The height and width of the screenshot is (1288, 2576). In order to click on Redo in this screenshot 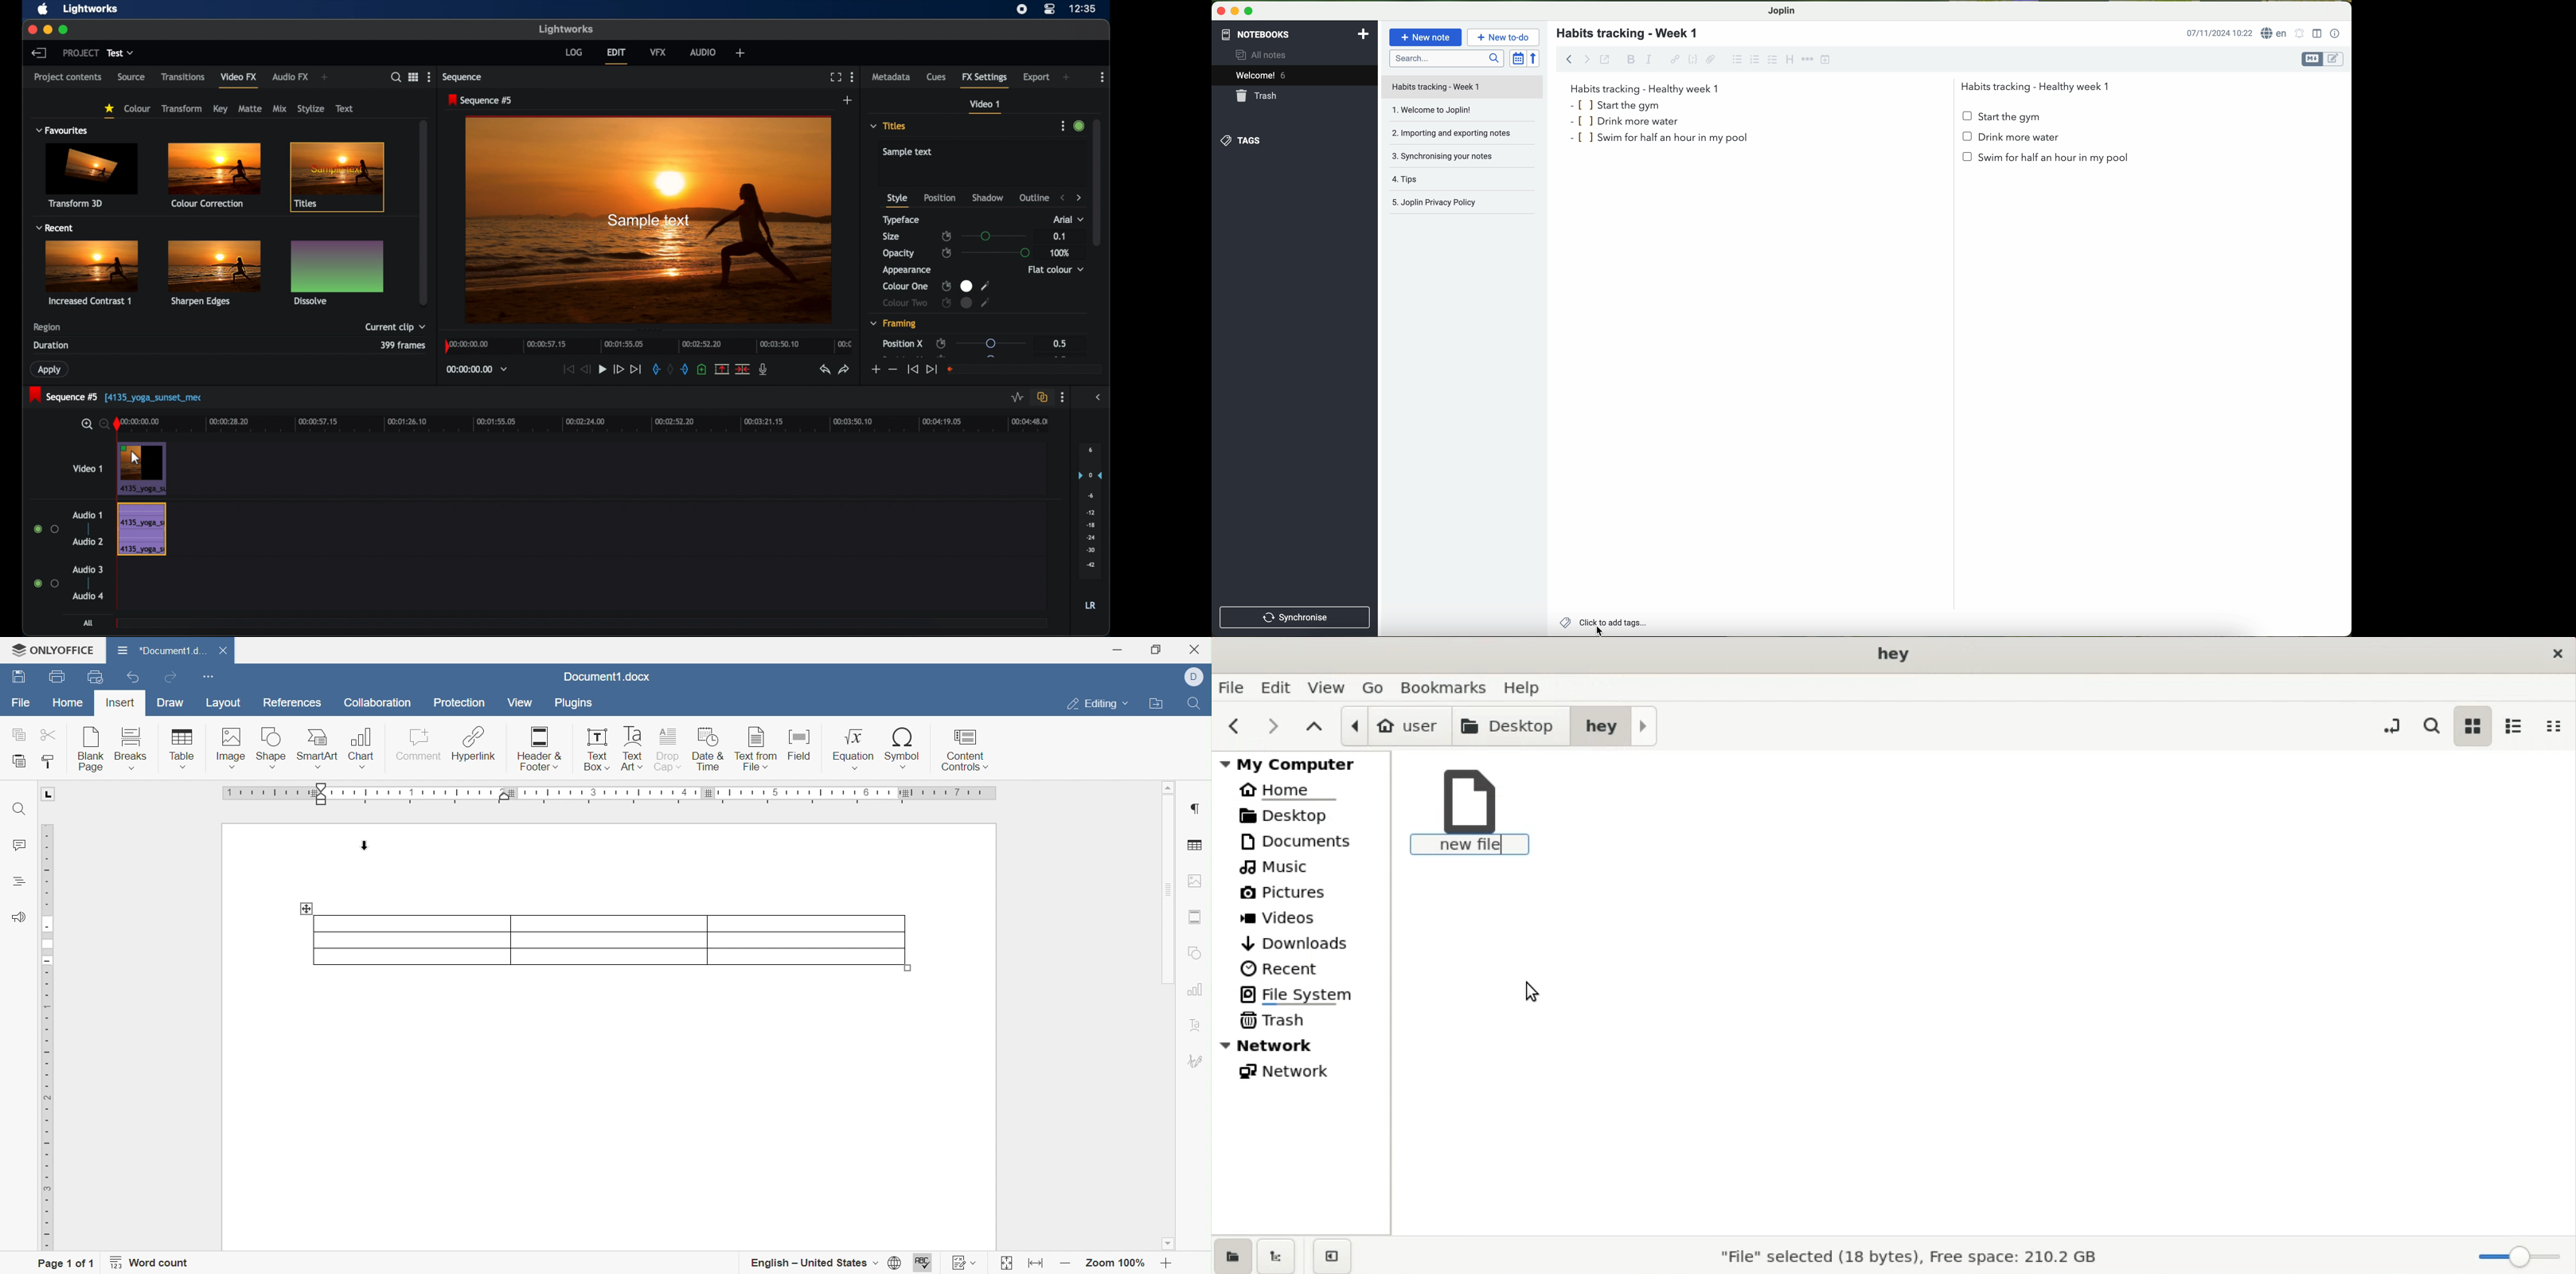, I will do `click(173, 676)`.